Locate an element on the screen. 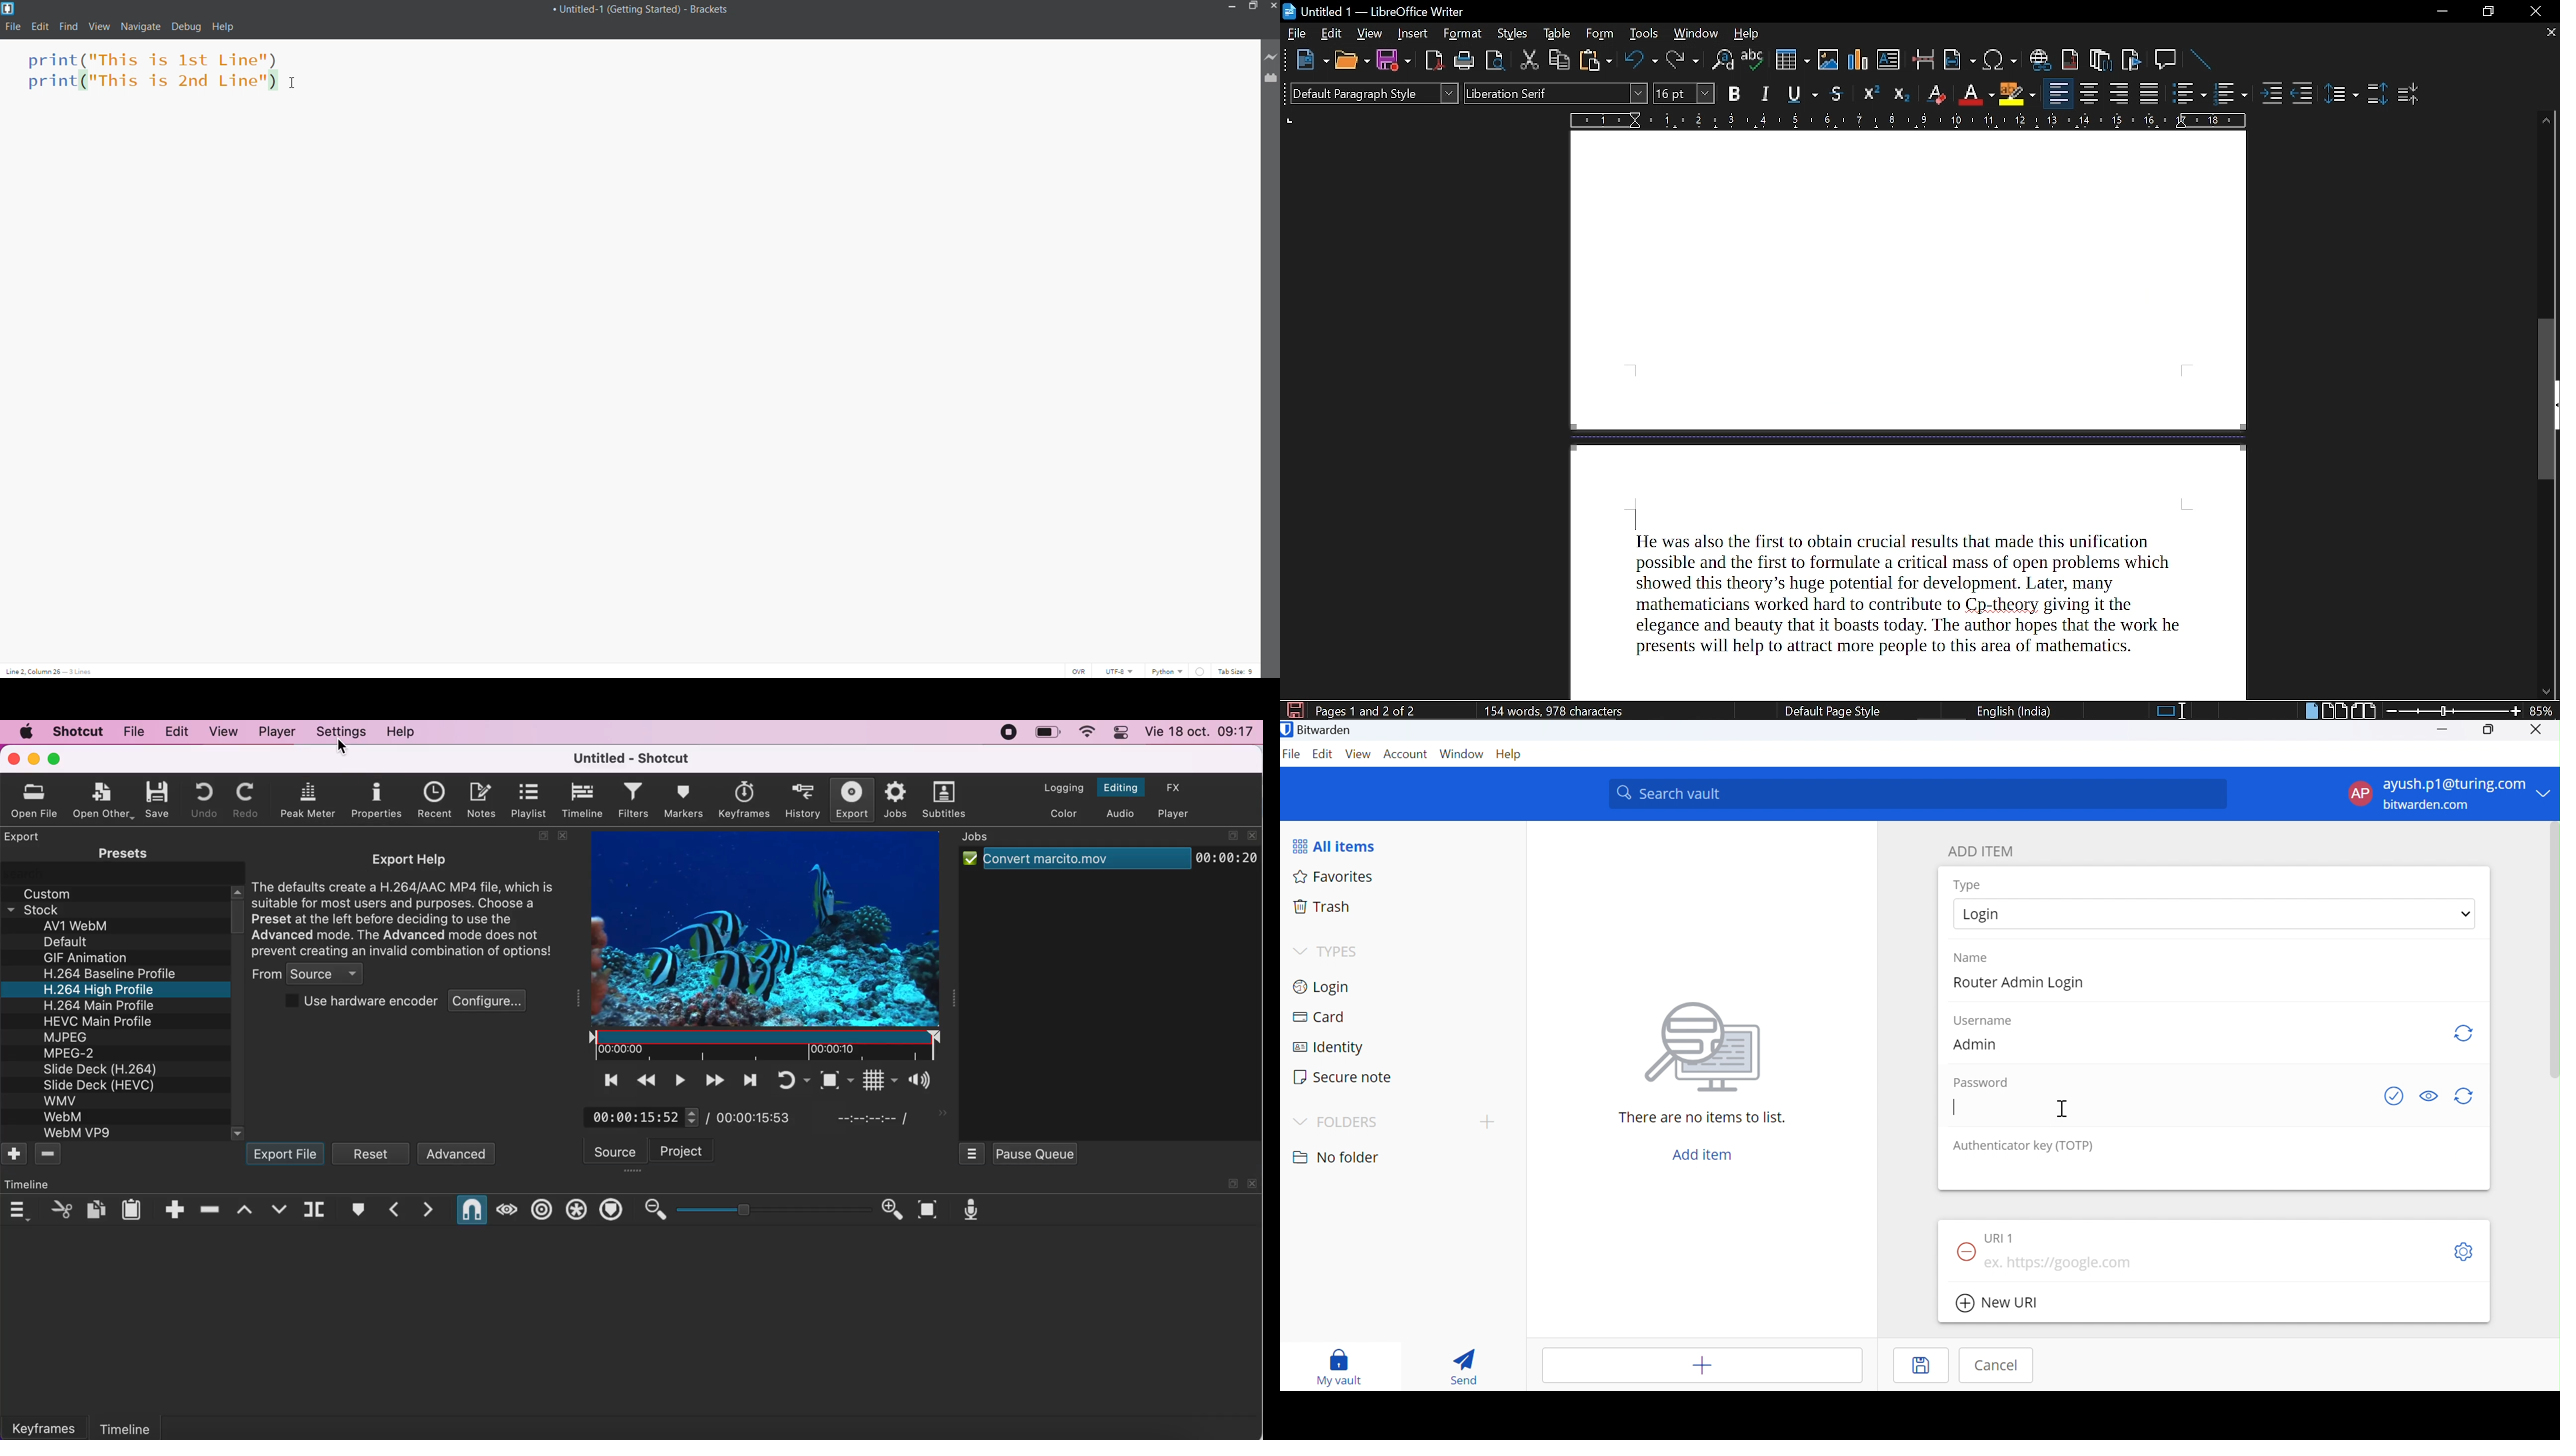 This screenshot has height=1456, width=2576. Cur is located at coordinates (1530, 61).